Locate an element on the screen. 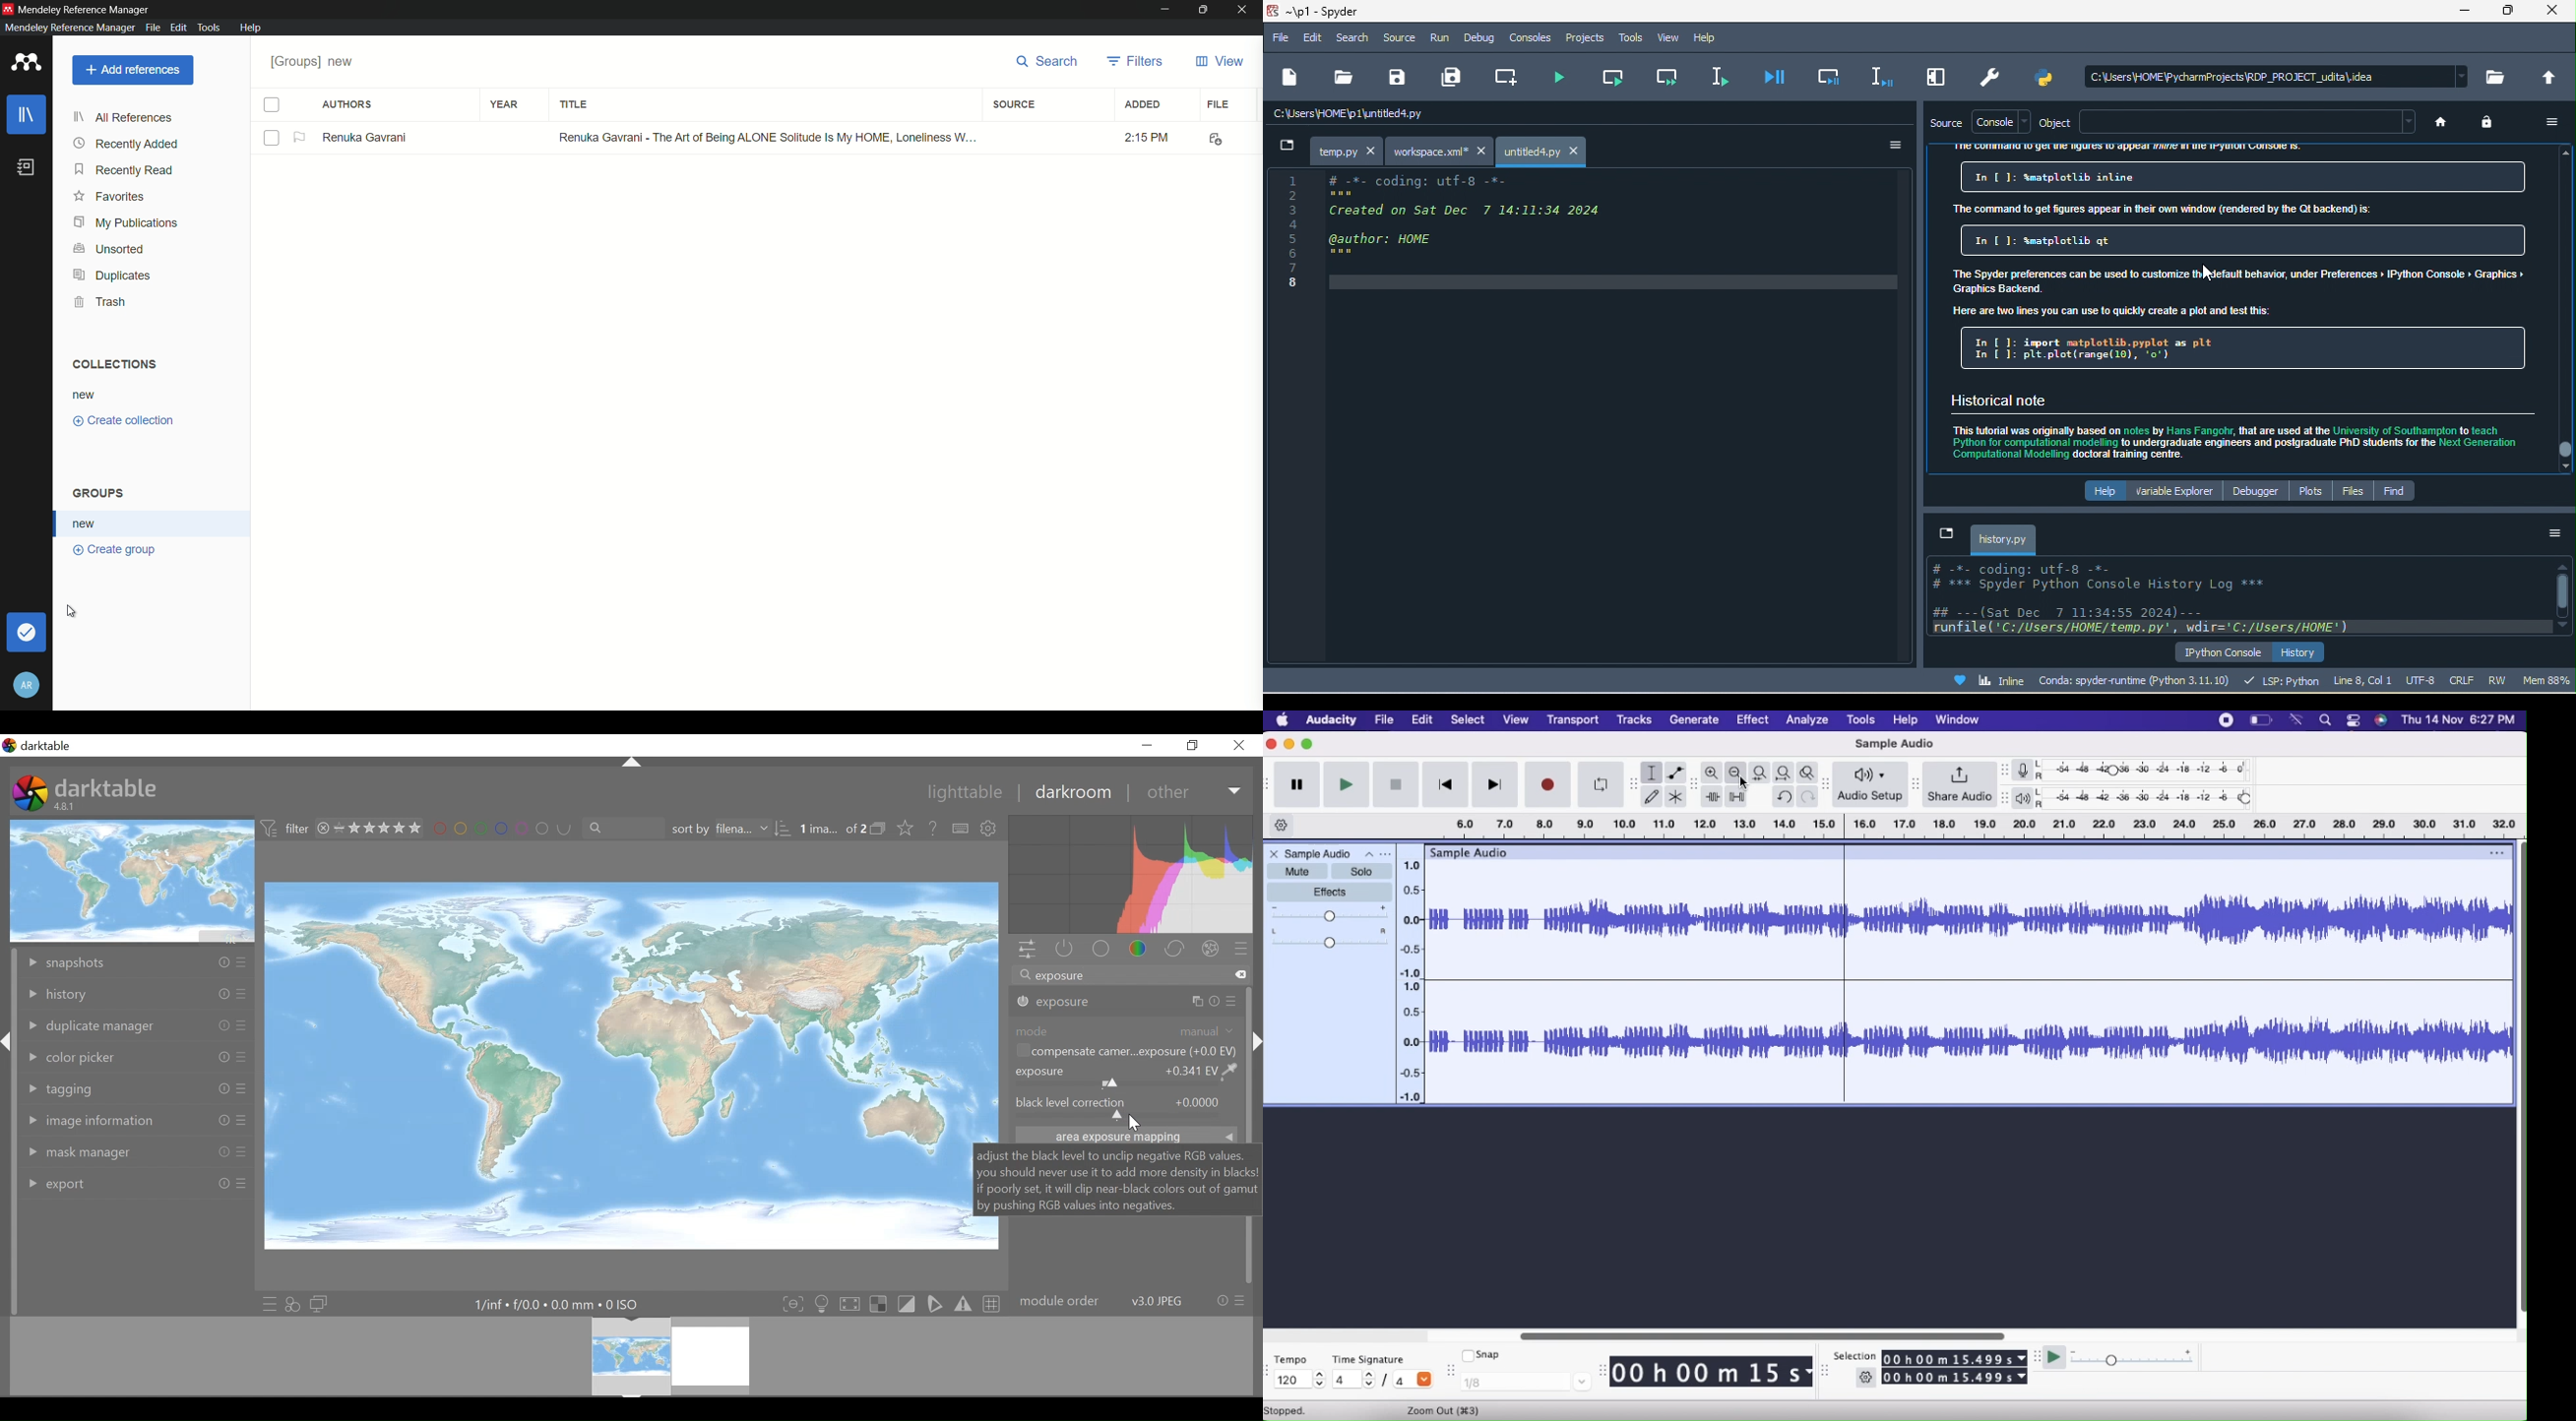  Playback level is located at coordinates (2153, 800).